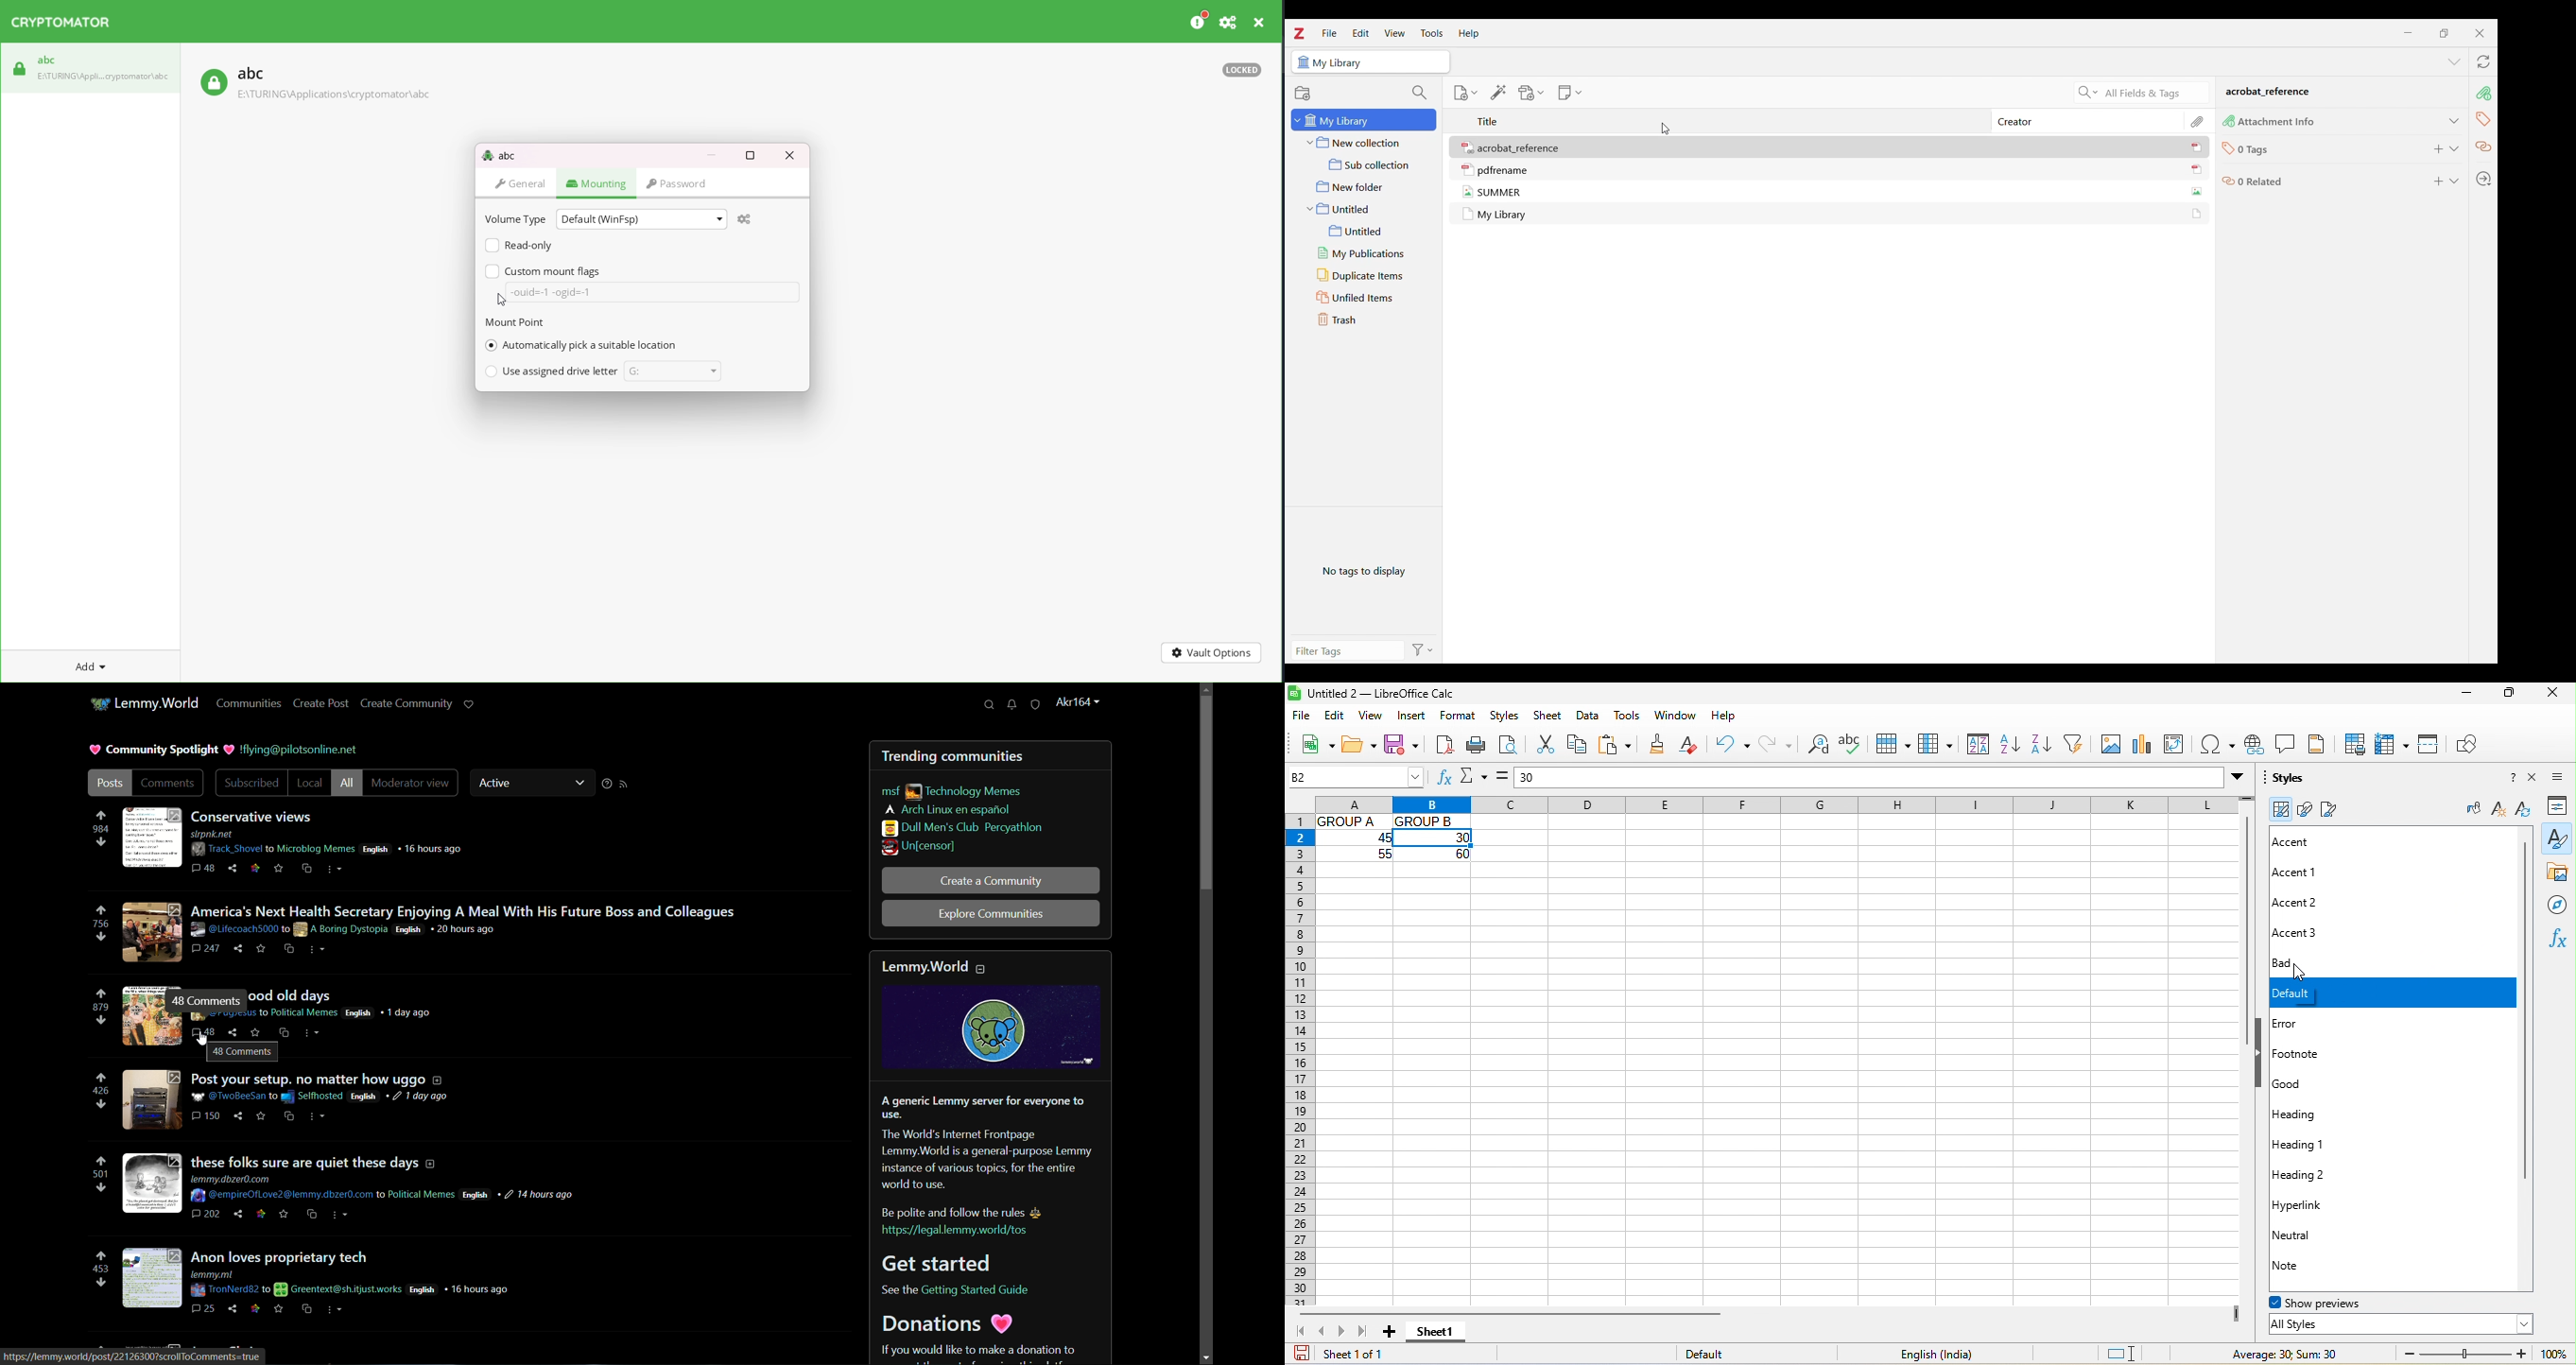 This screenshot has width=2576, height=1372. Describe the element at coordinates (2464, 693) in the screenshot. I see `minimize` at that location.